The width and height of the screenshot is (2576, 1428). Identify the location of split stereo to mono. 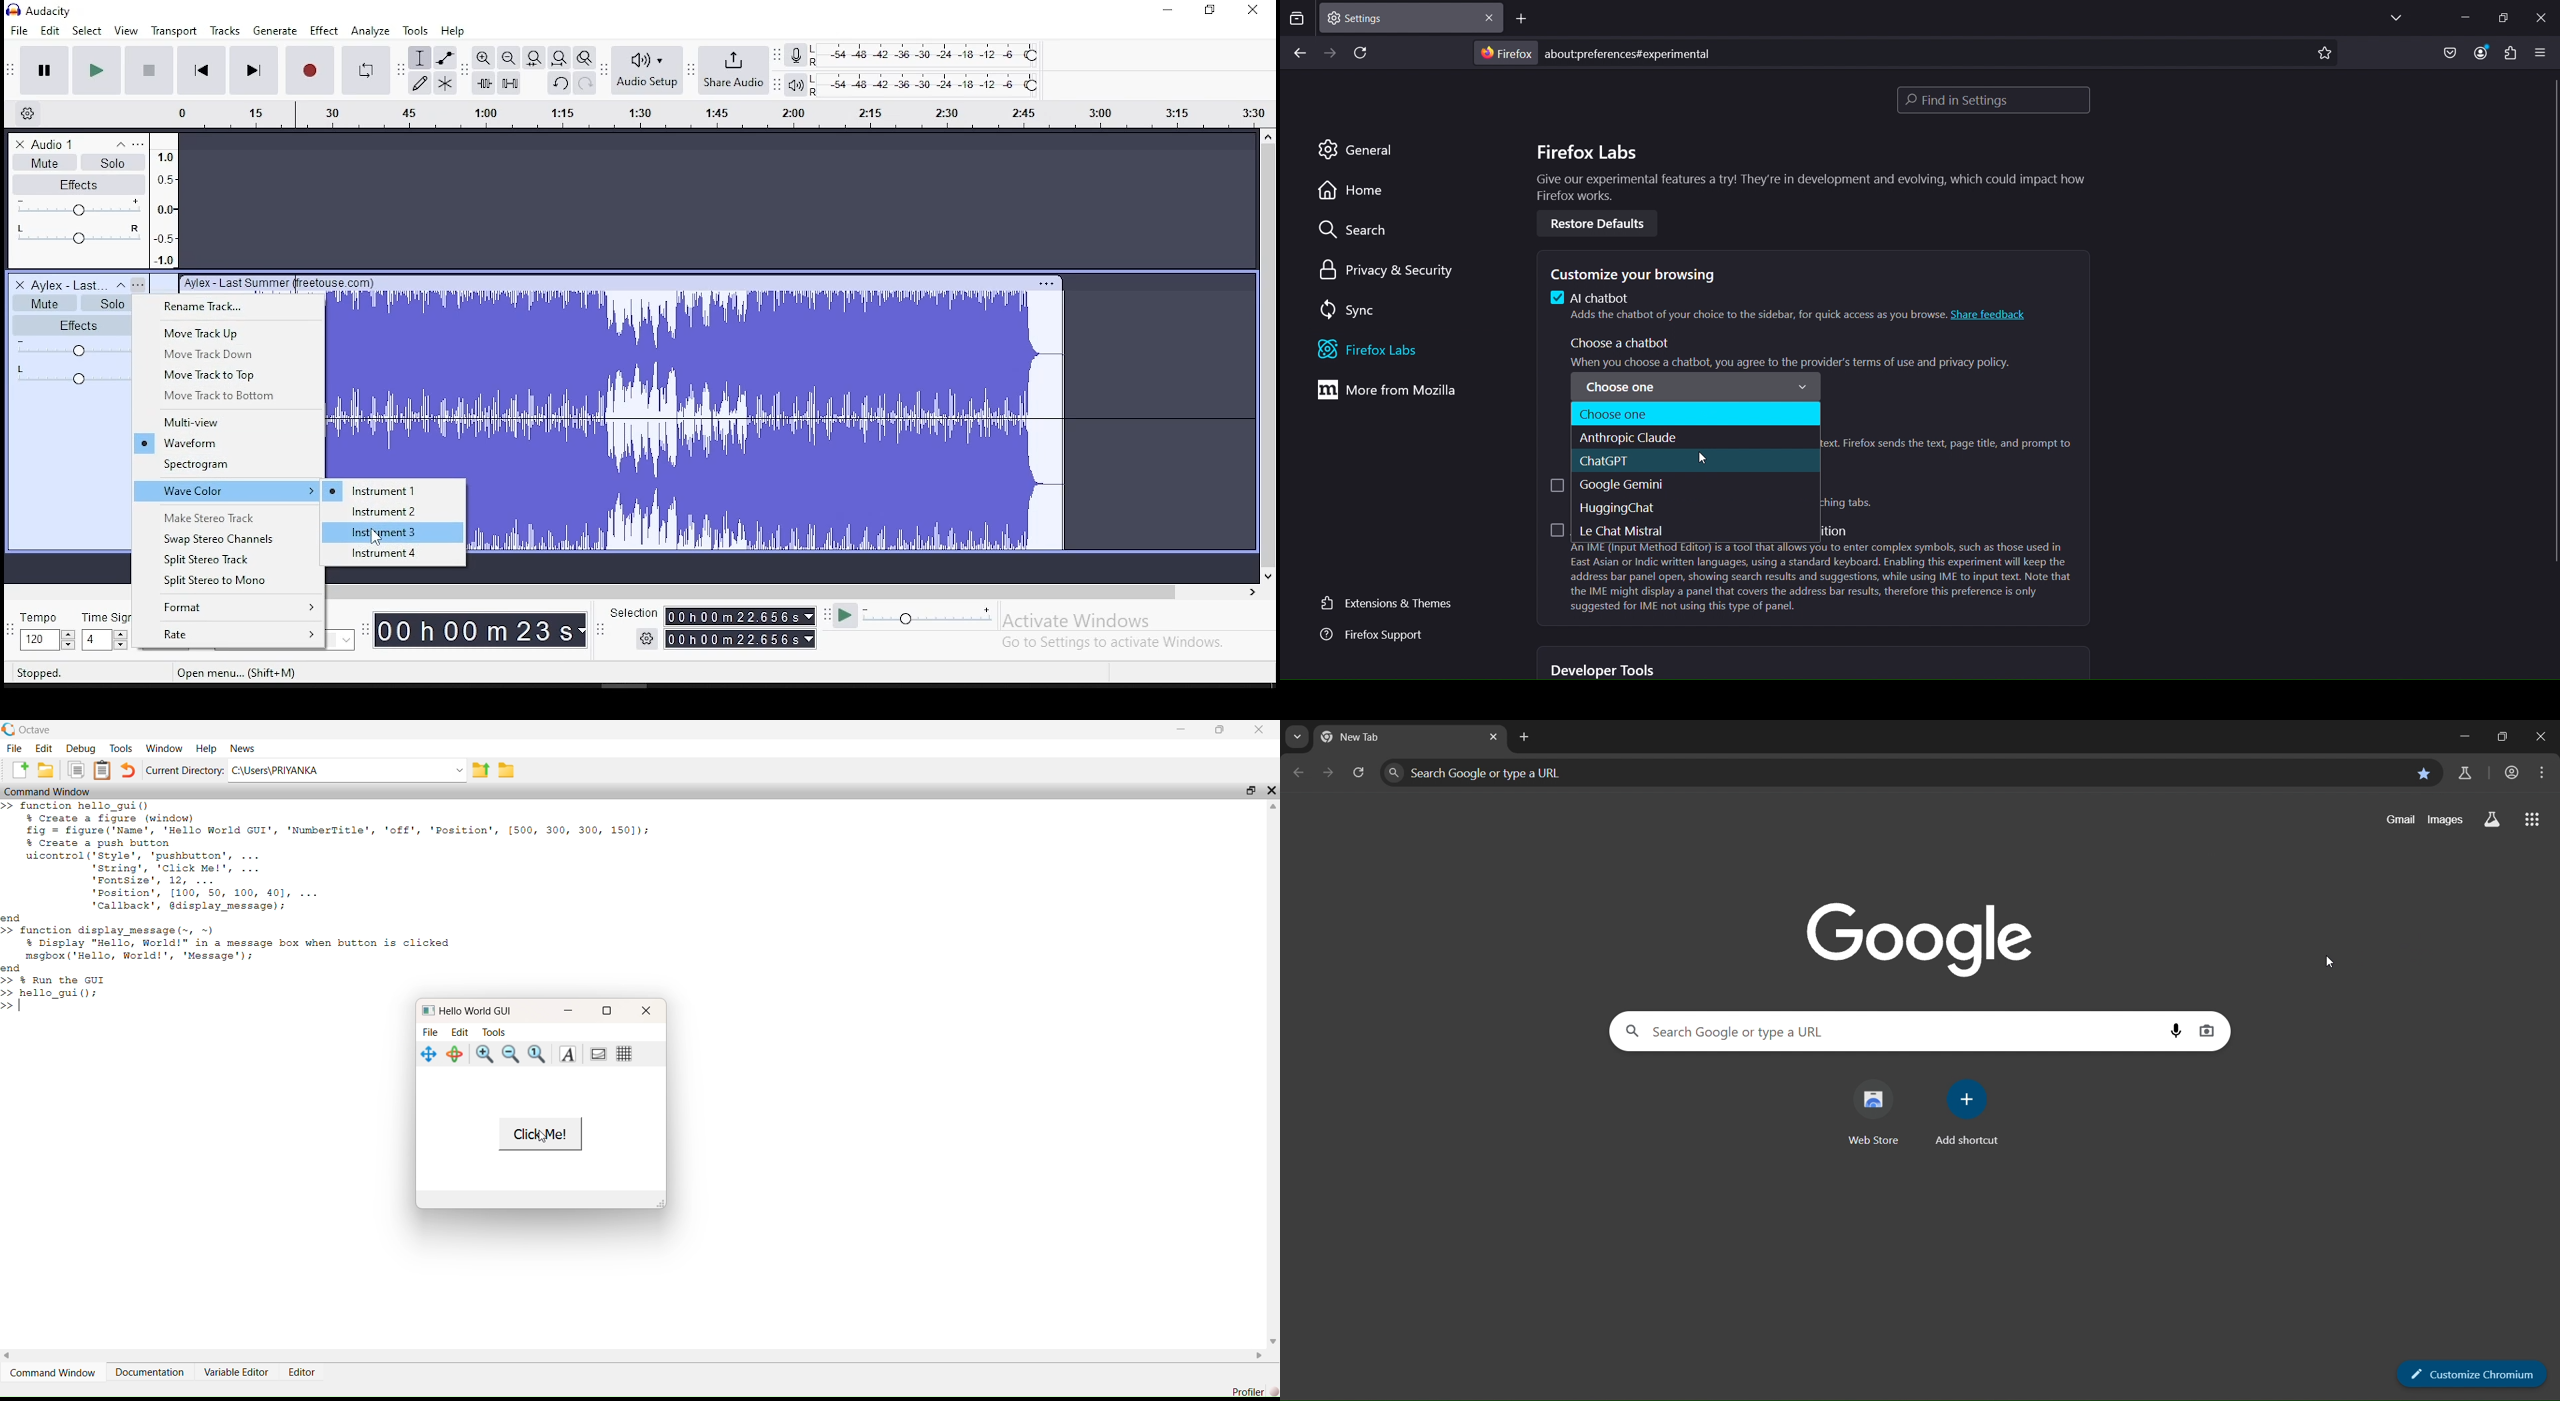
(228, 581).